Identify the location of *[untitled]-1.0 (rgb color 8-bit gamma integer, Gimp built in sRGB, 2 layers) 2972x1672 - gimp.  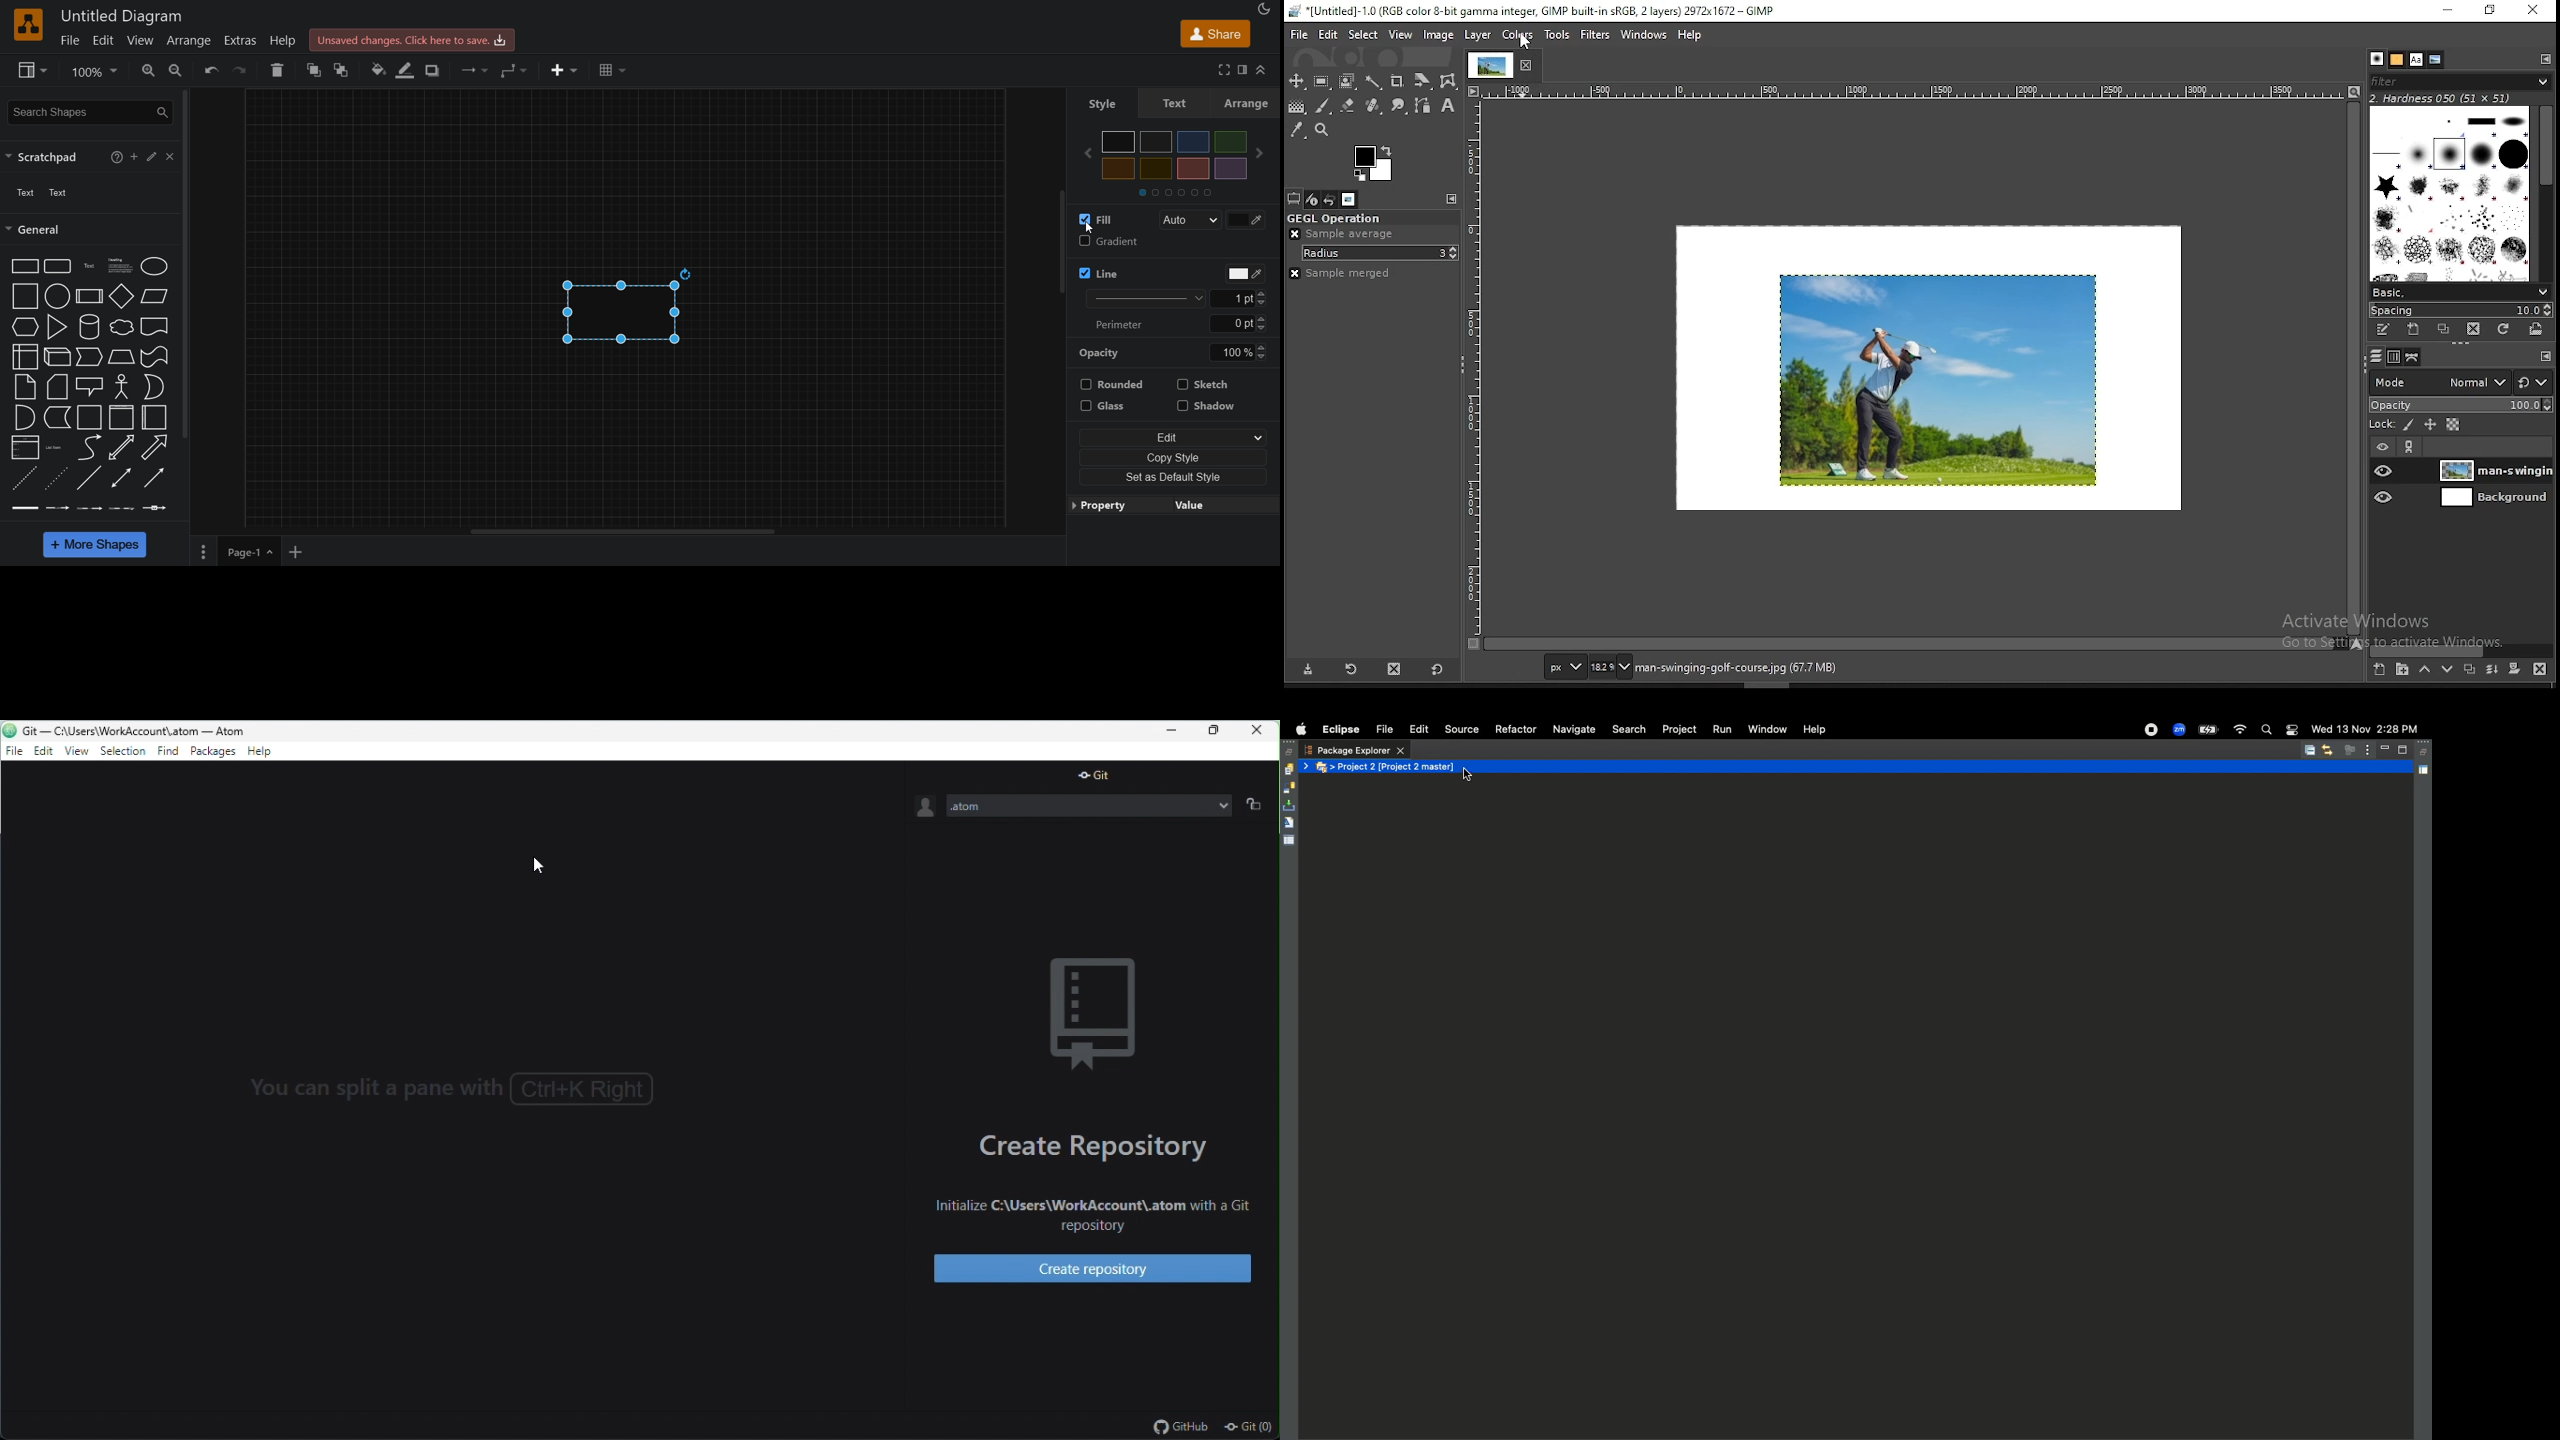
(1537, 12).